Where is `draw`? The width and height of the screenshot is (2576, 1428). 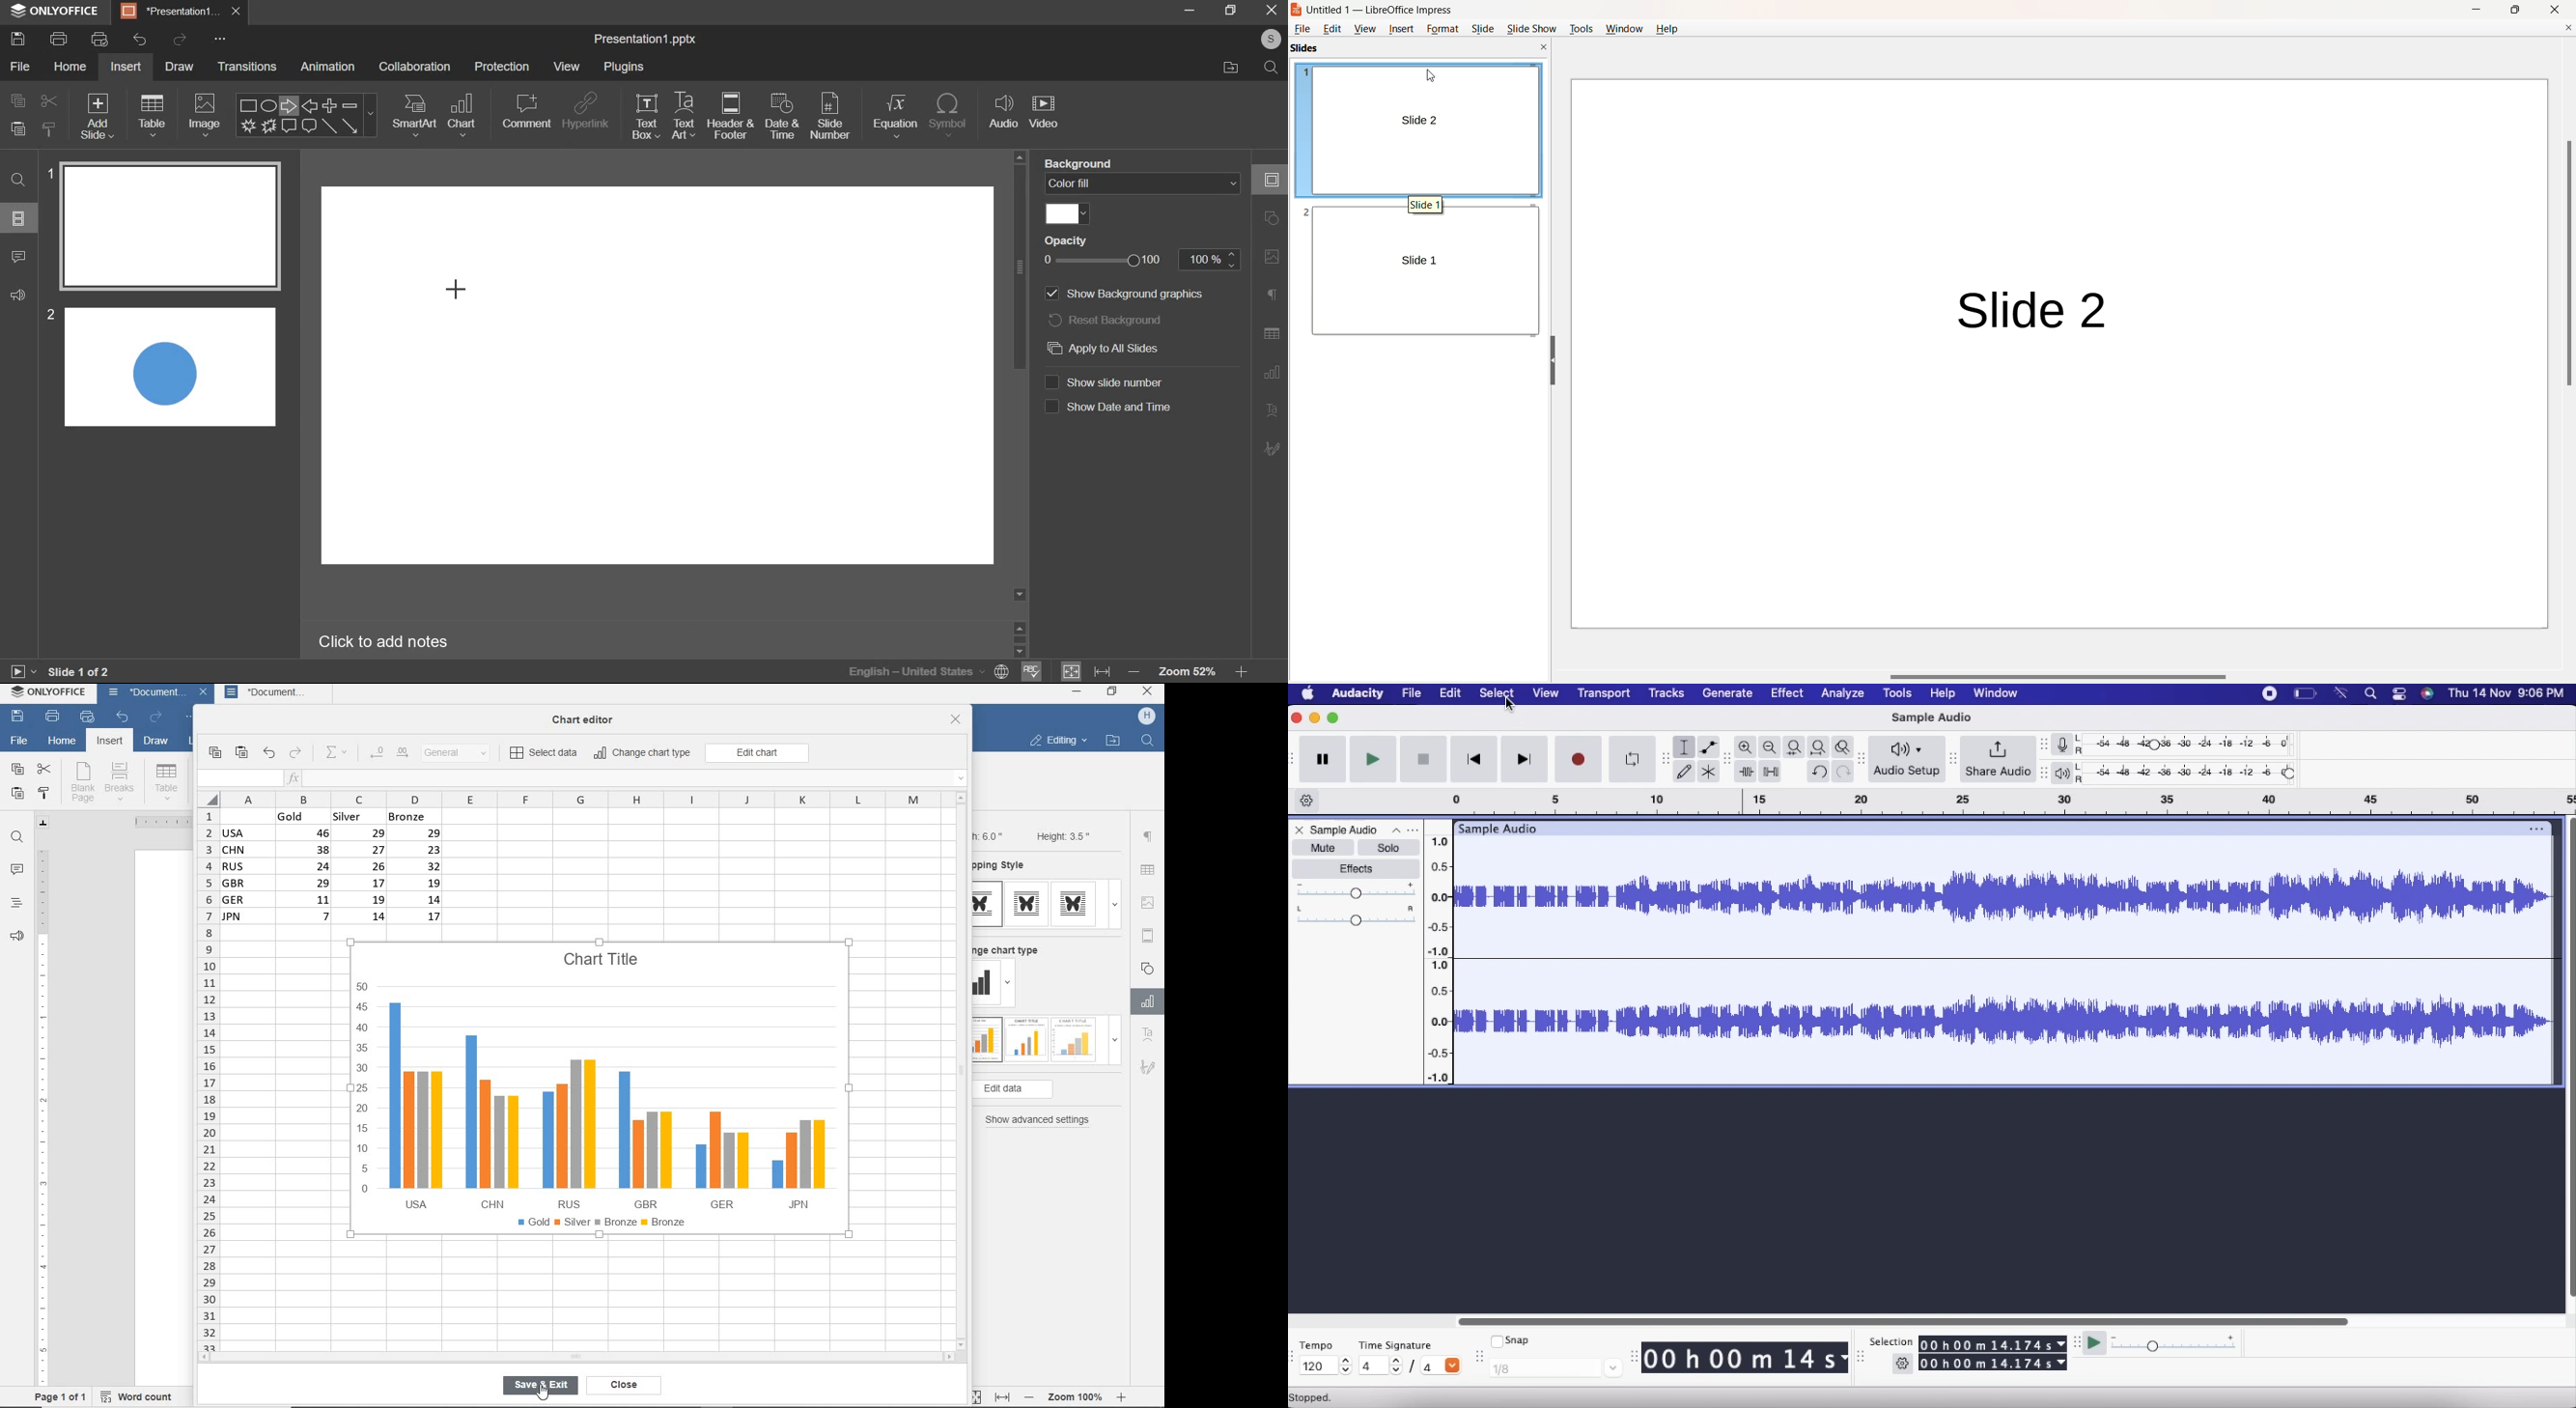 draw is located at coordinates (179, 66).